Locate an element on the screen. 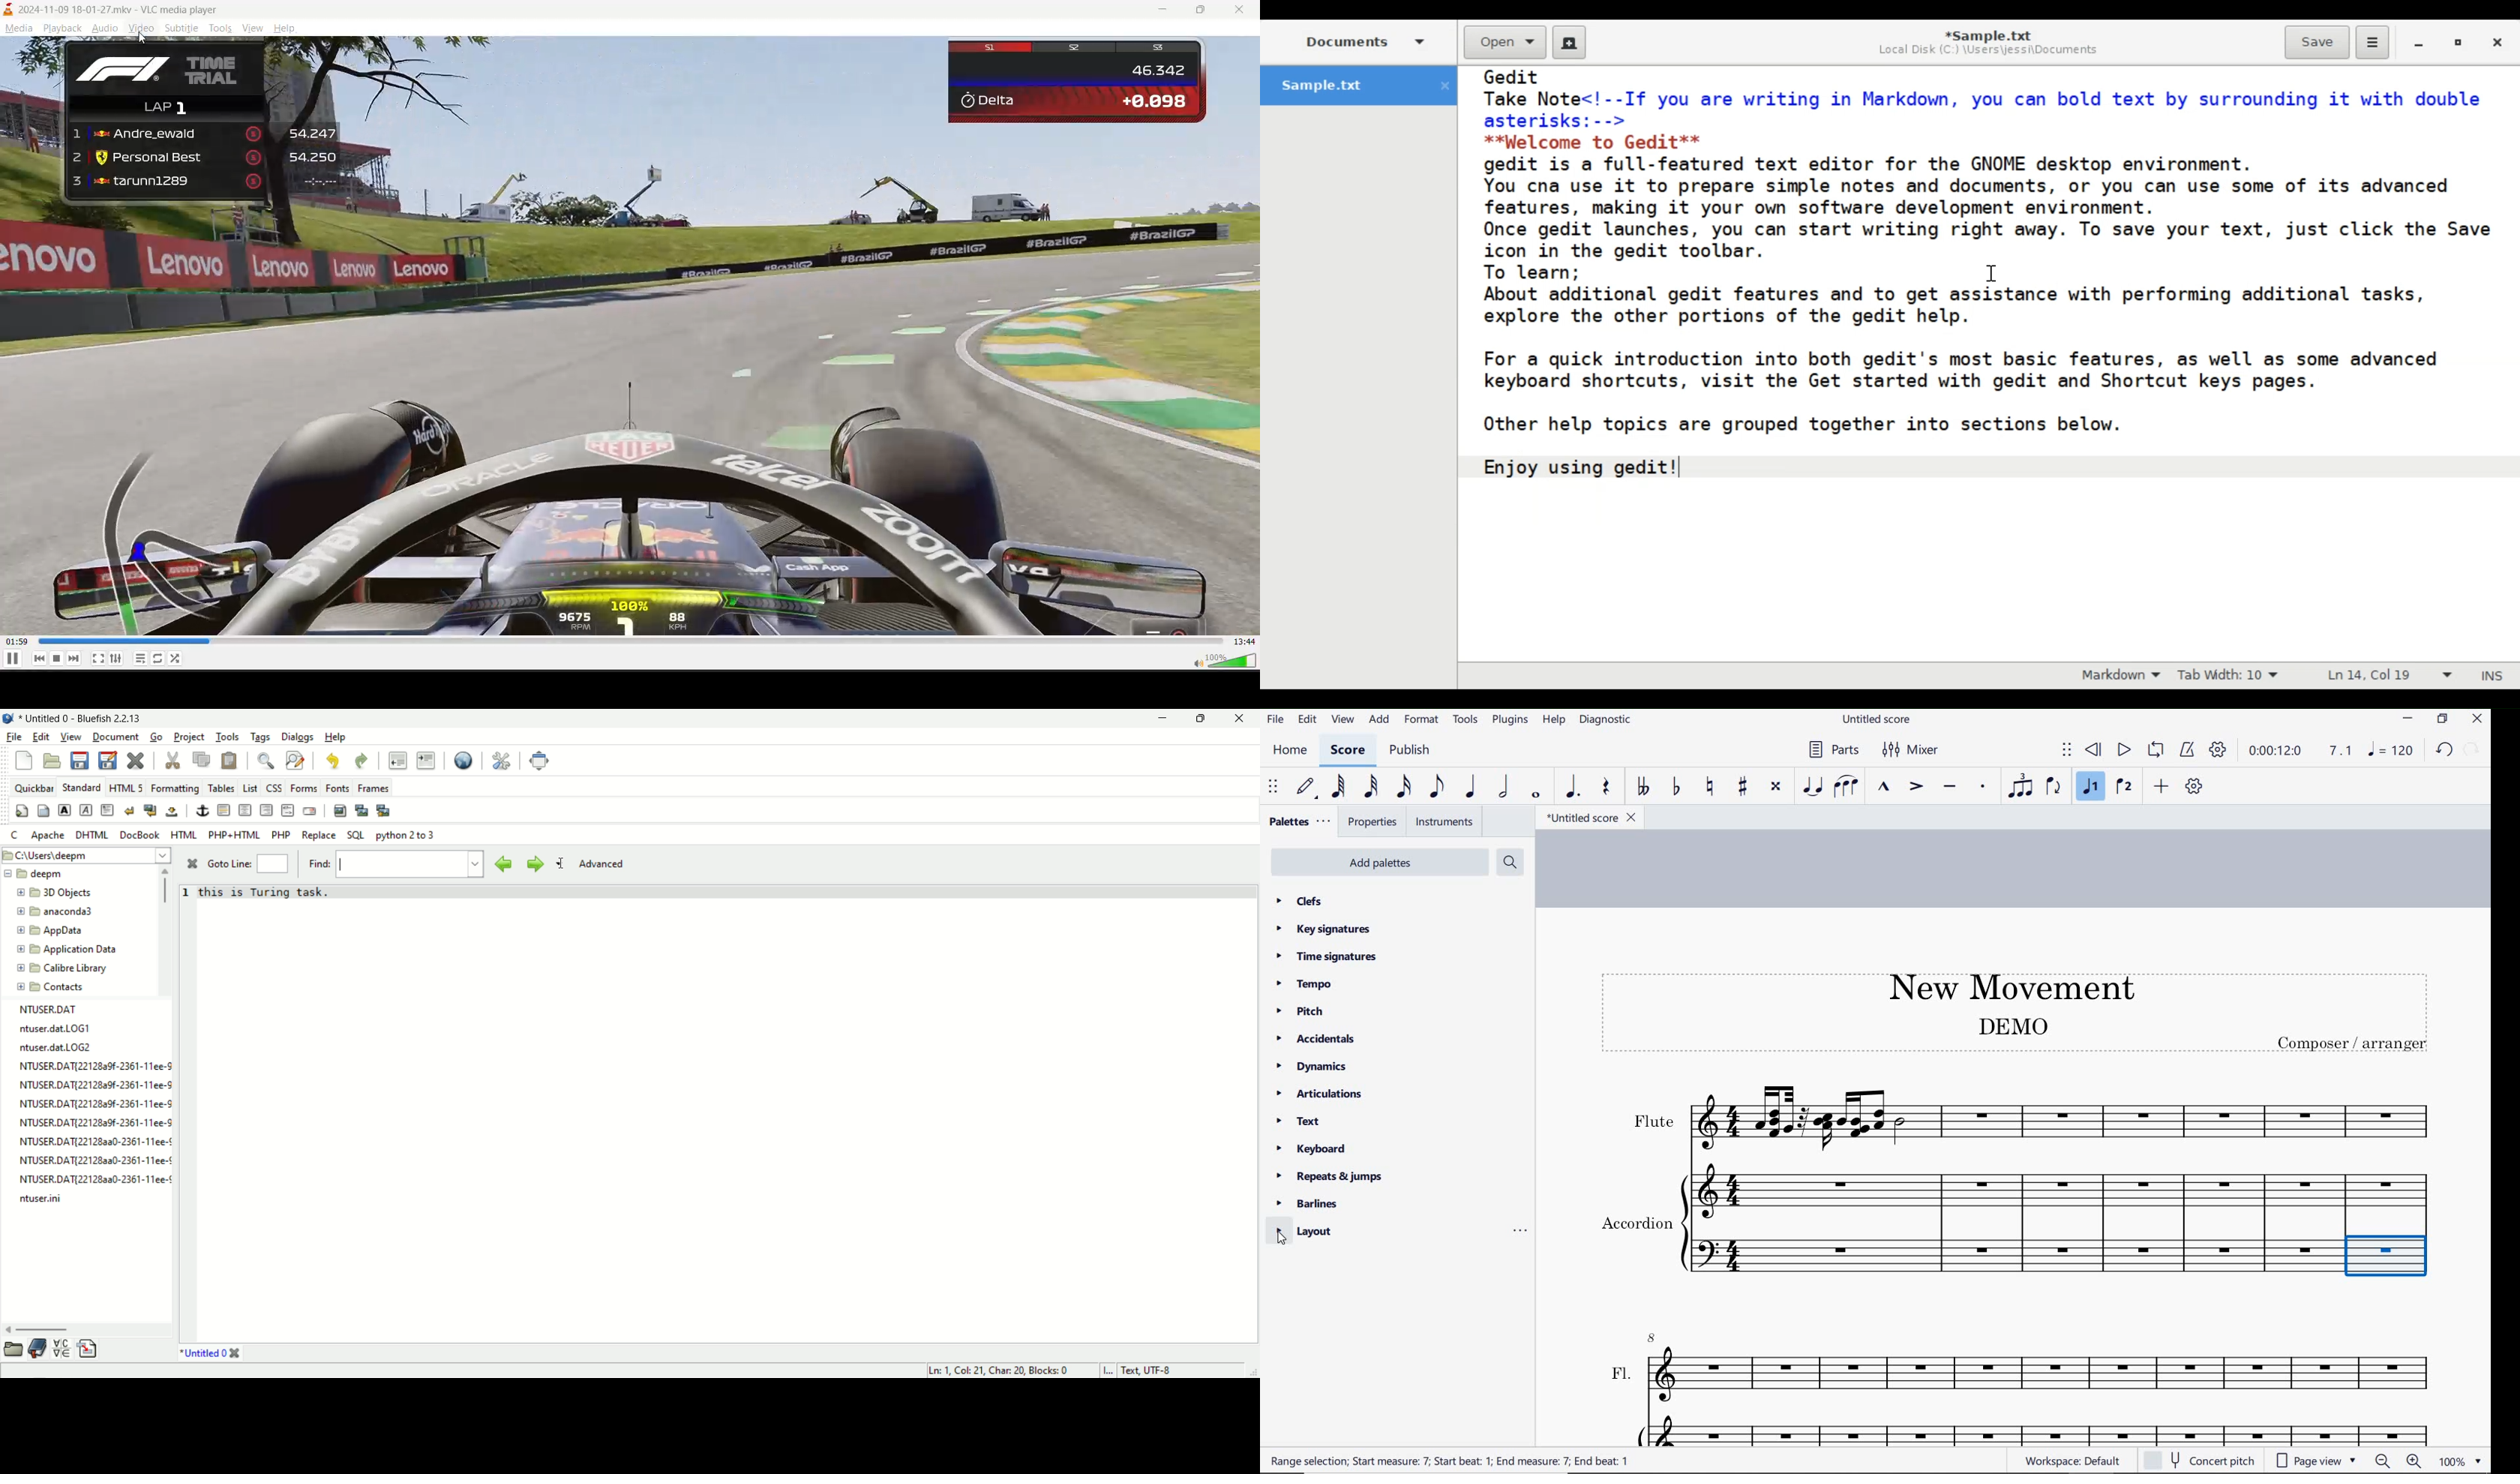 This screenshot has width=2520, height=1484. random is located at coordinates (178, 658).